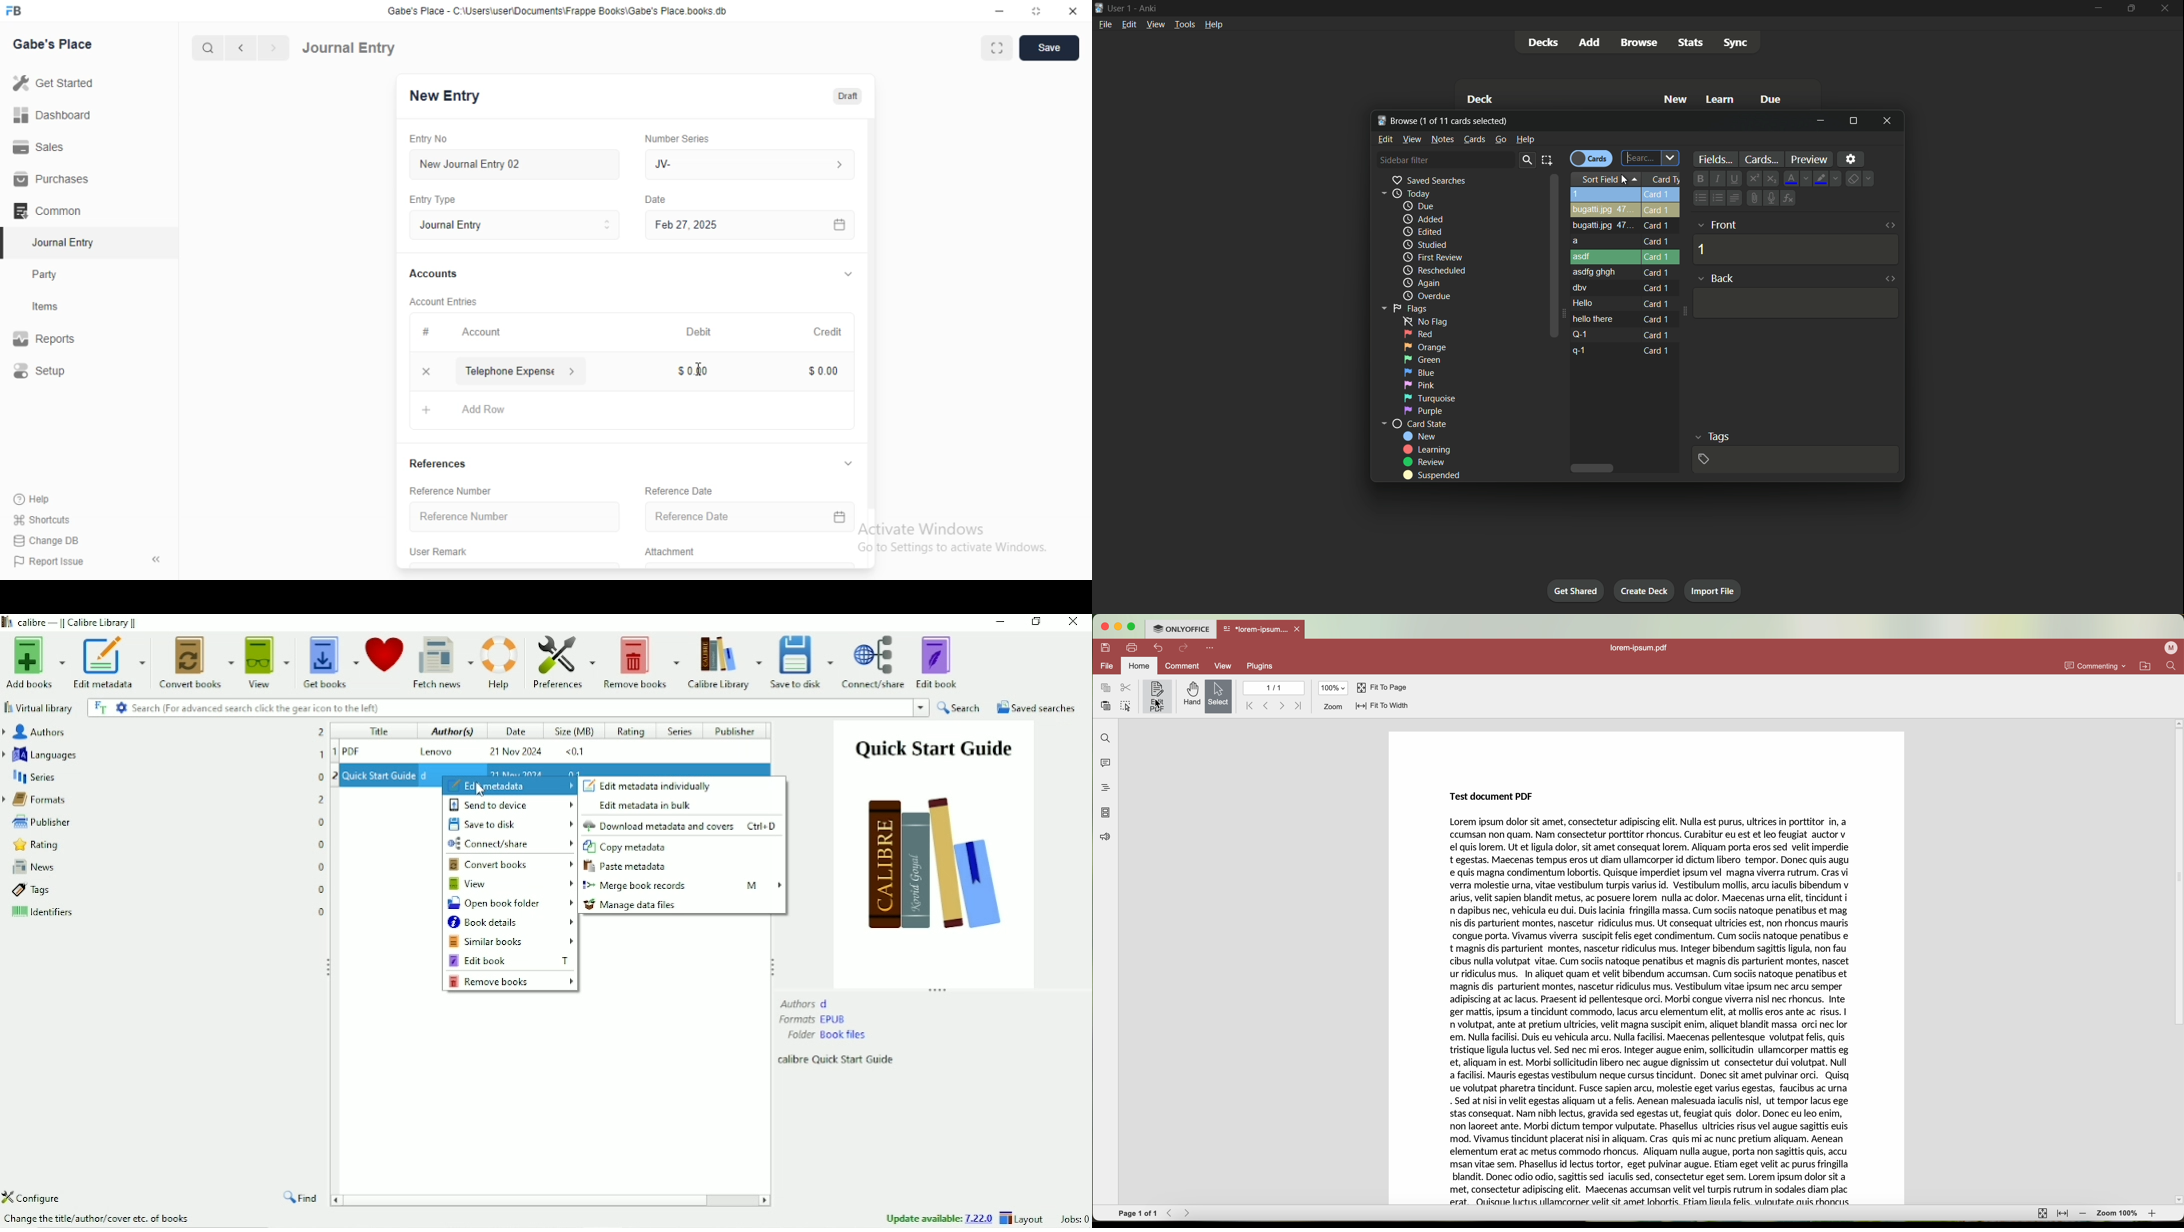 This screenshot has height=1232, width=2184. Describe the element at coordinates (443, 301) in the screenshot. I see `Account entries` at that location.